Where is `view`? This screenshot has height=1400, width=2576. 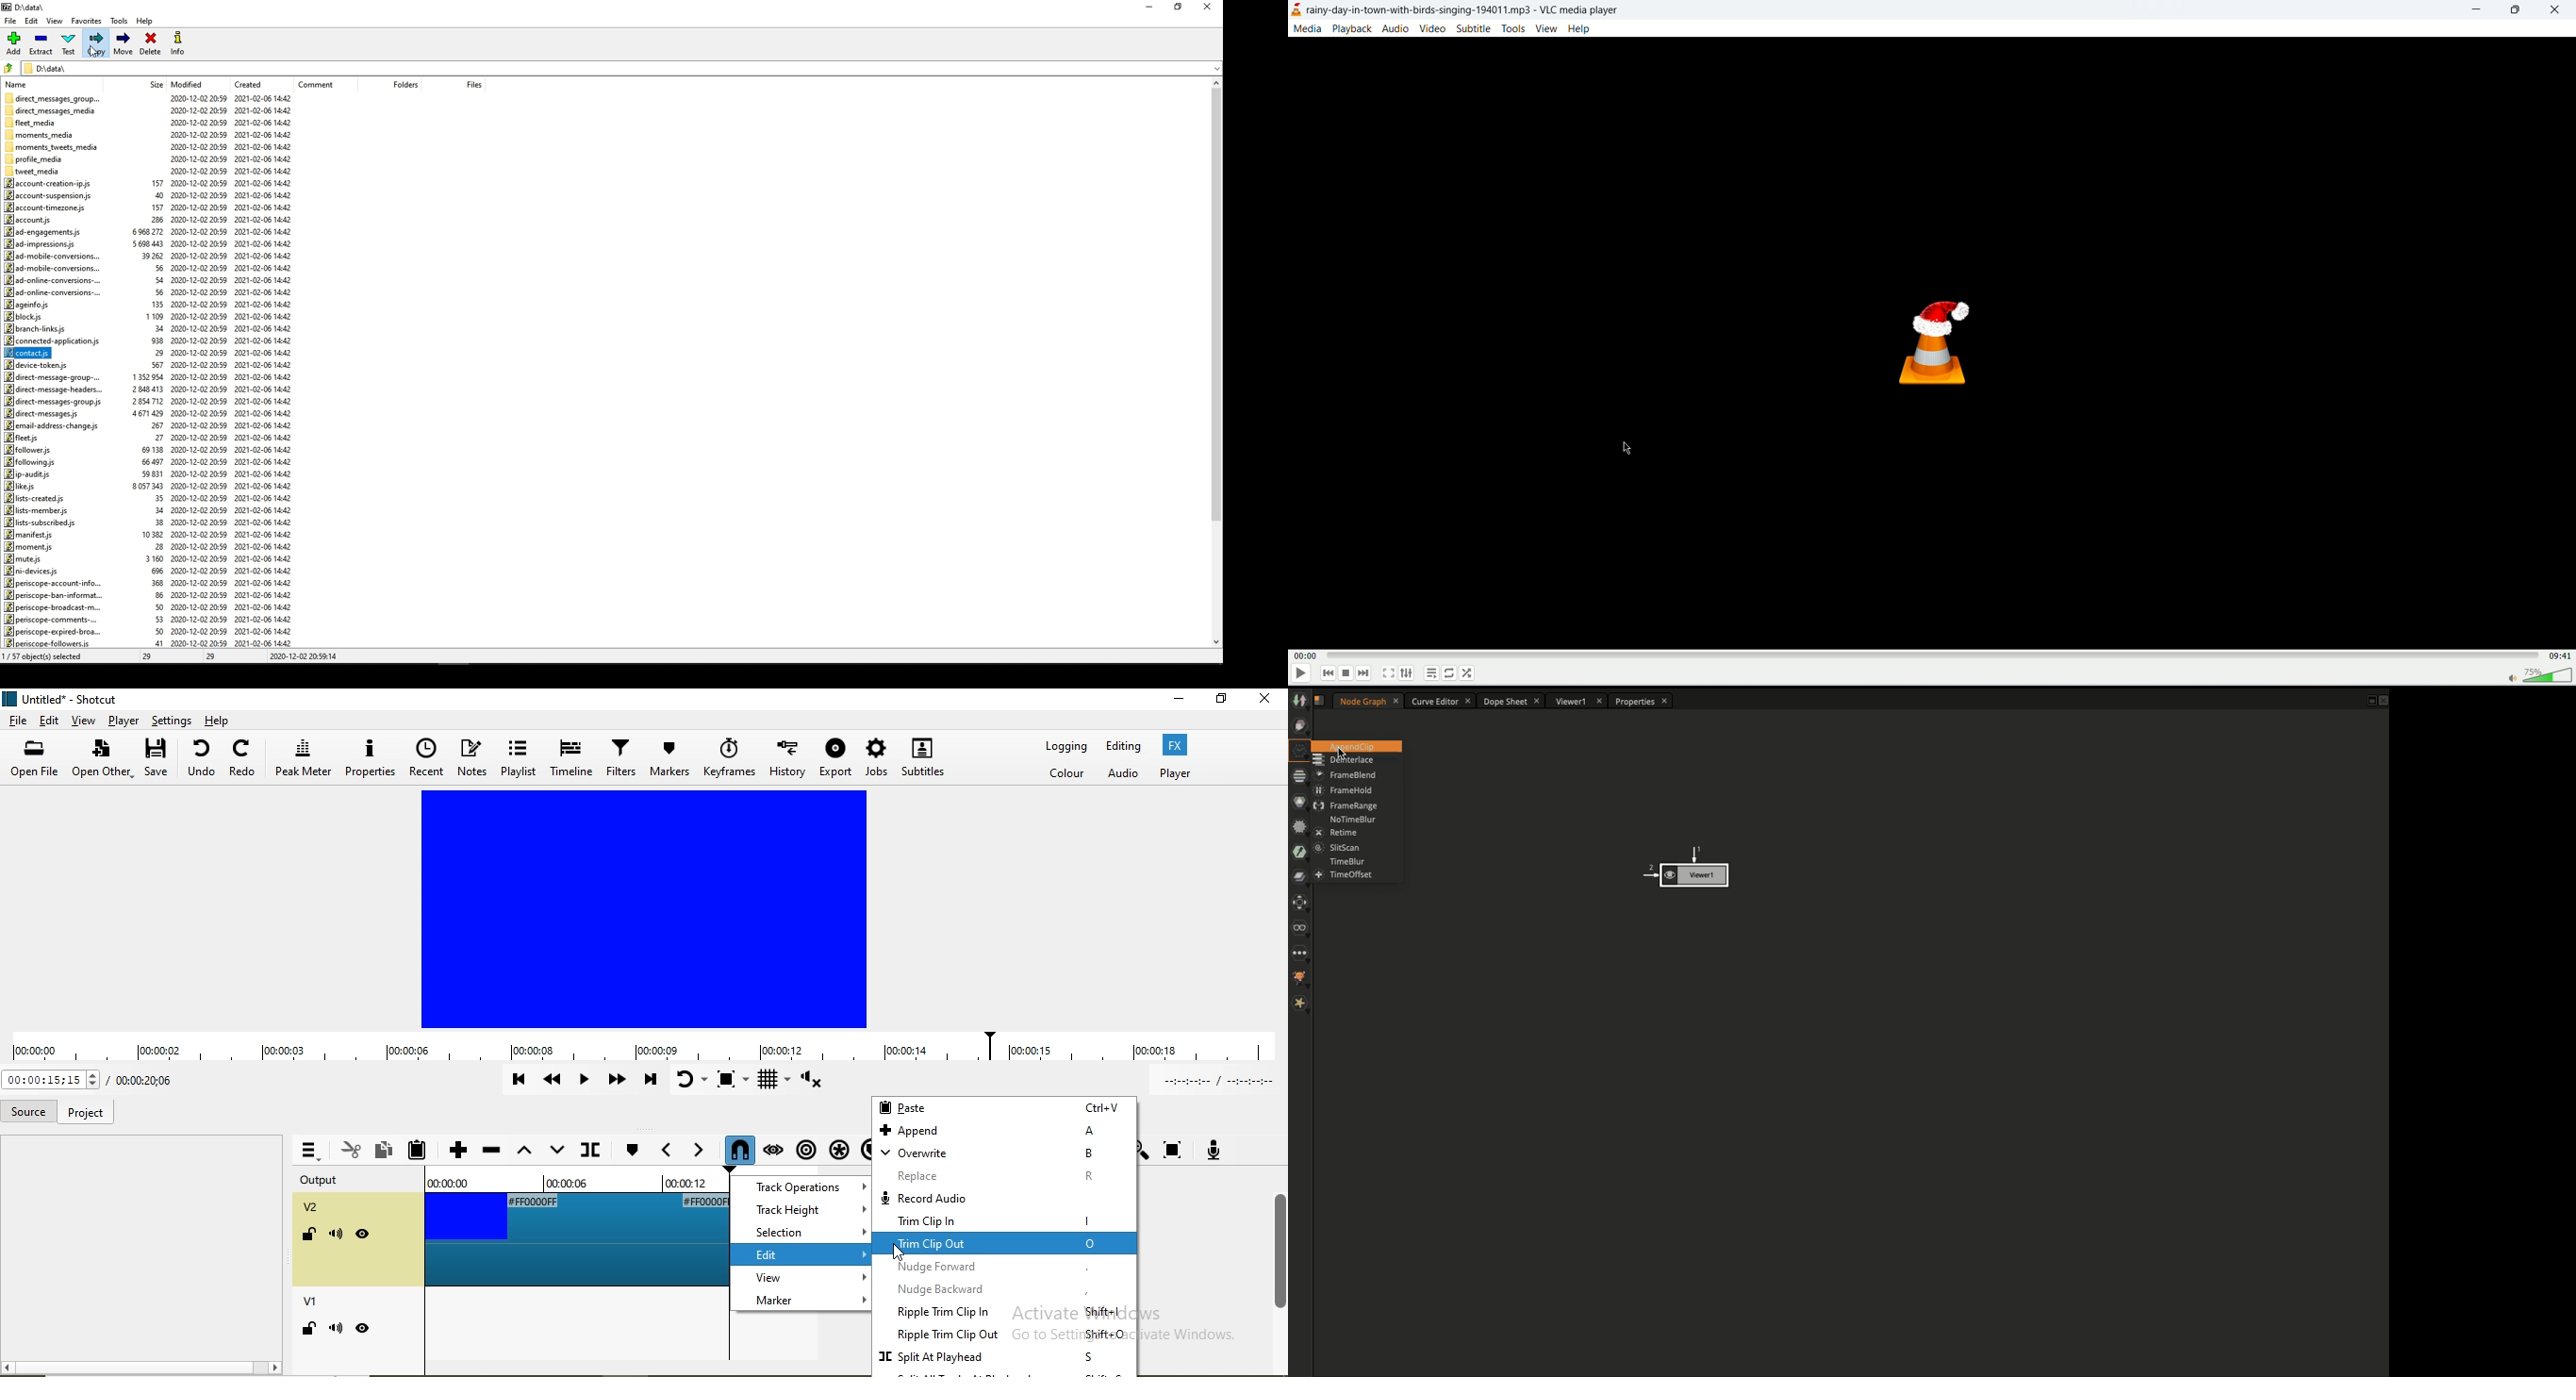 view is located at coordinates (801, 1280).